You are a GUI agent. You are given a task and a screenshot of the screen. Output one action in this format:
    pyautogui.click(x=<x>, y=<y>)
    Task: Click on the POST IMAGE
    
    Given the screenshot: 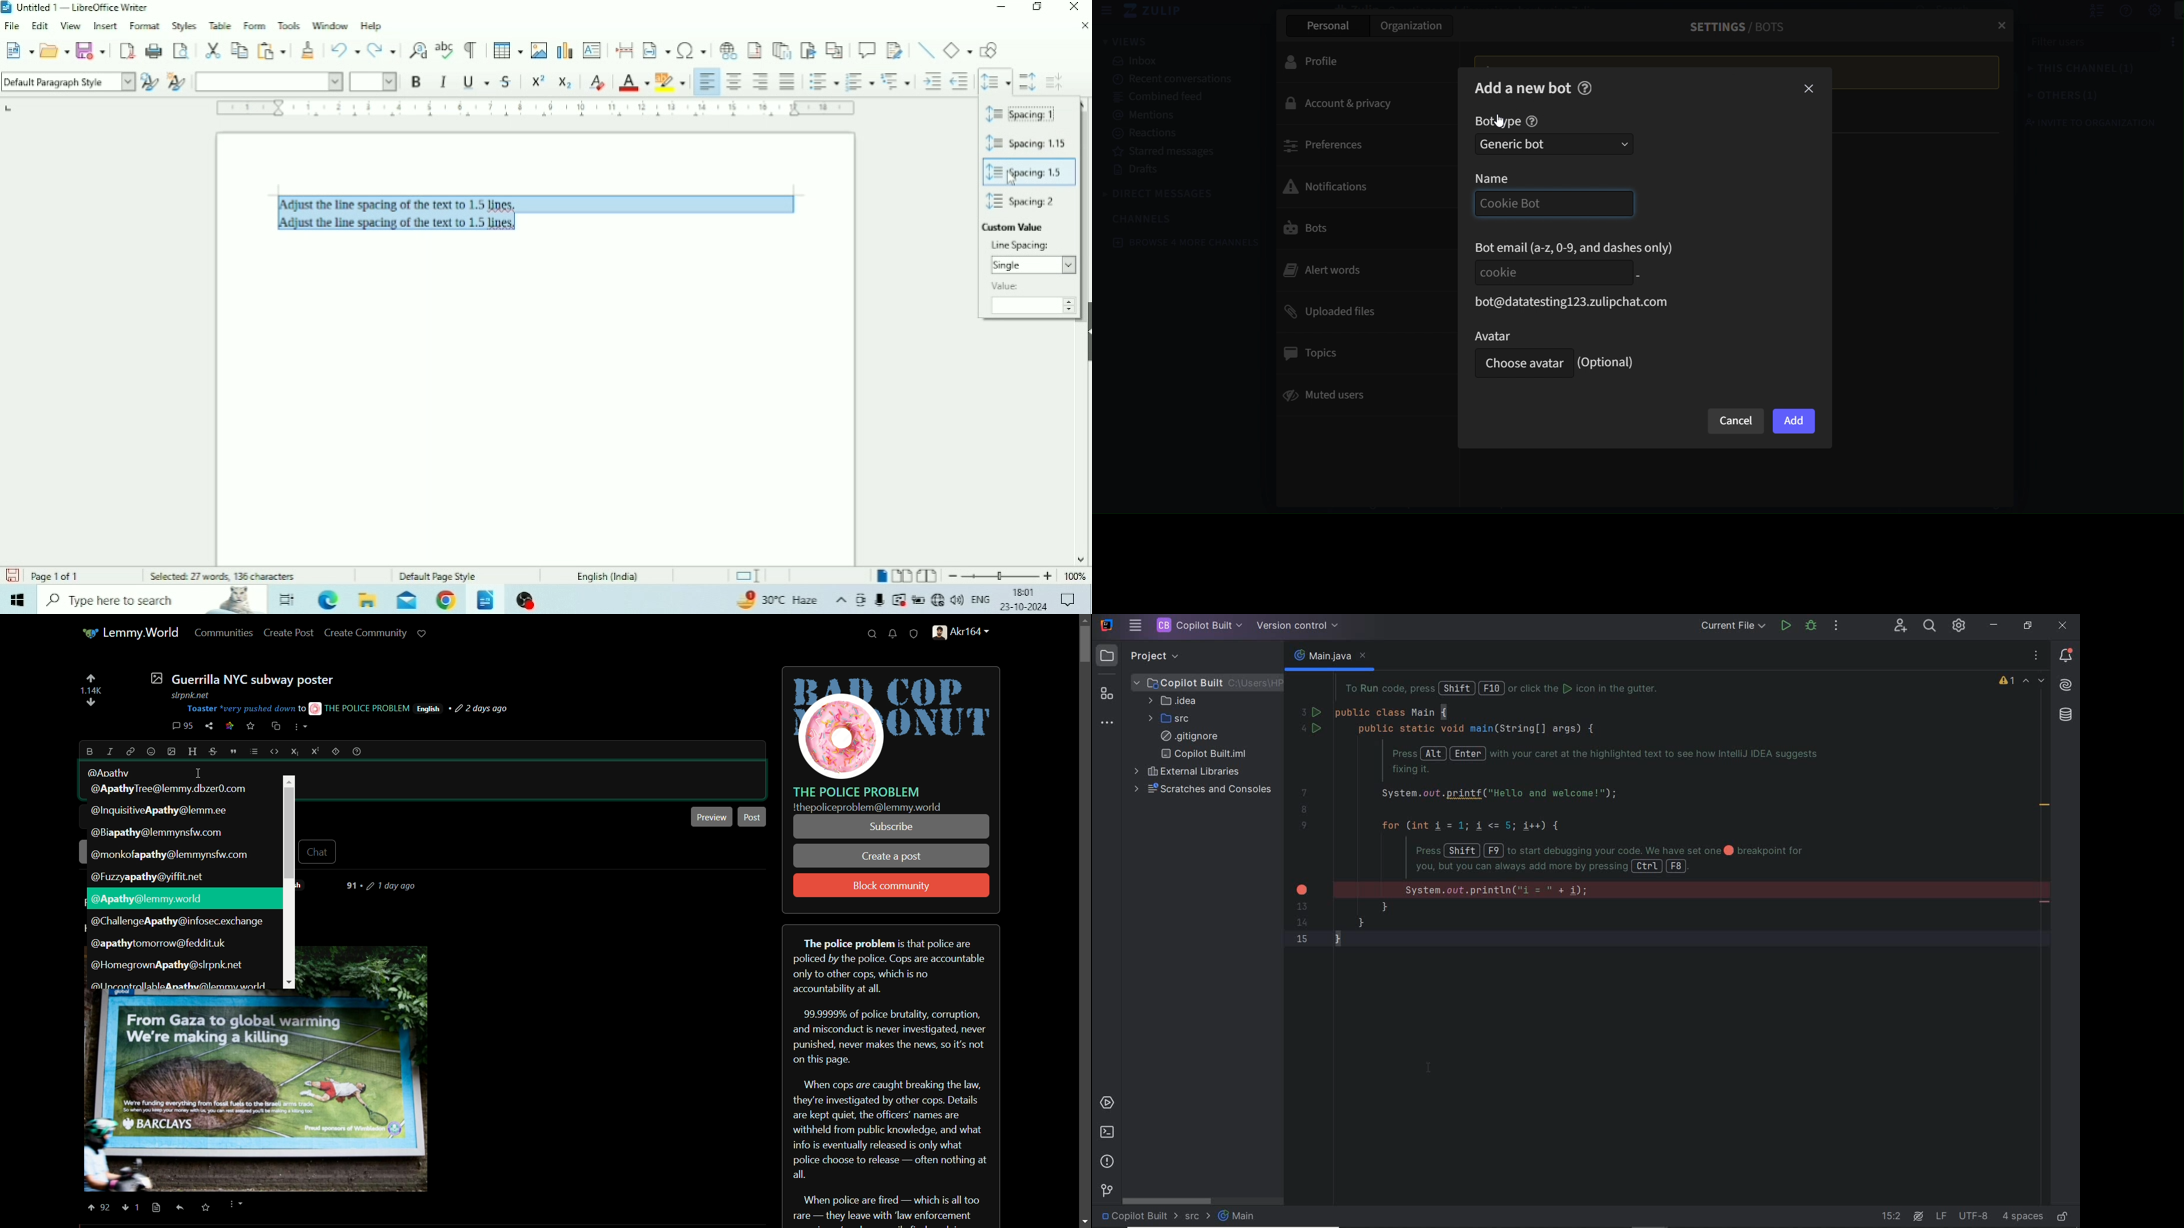 What is the action you would take?
    pyautogui.click(x=254, y=1093)
    